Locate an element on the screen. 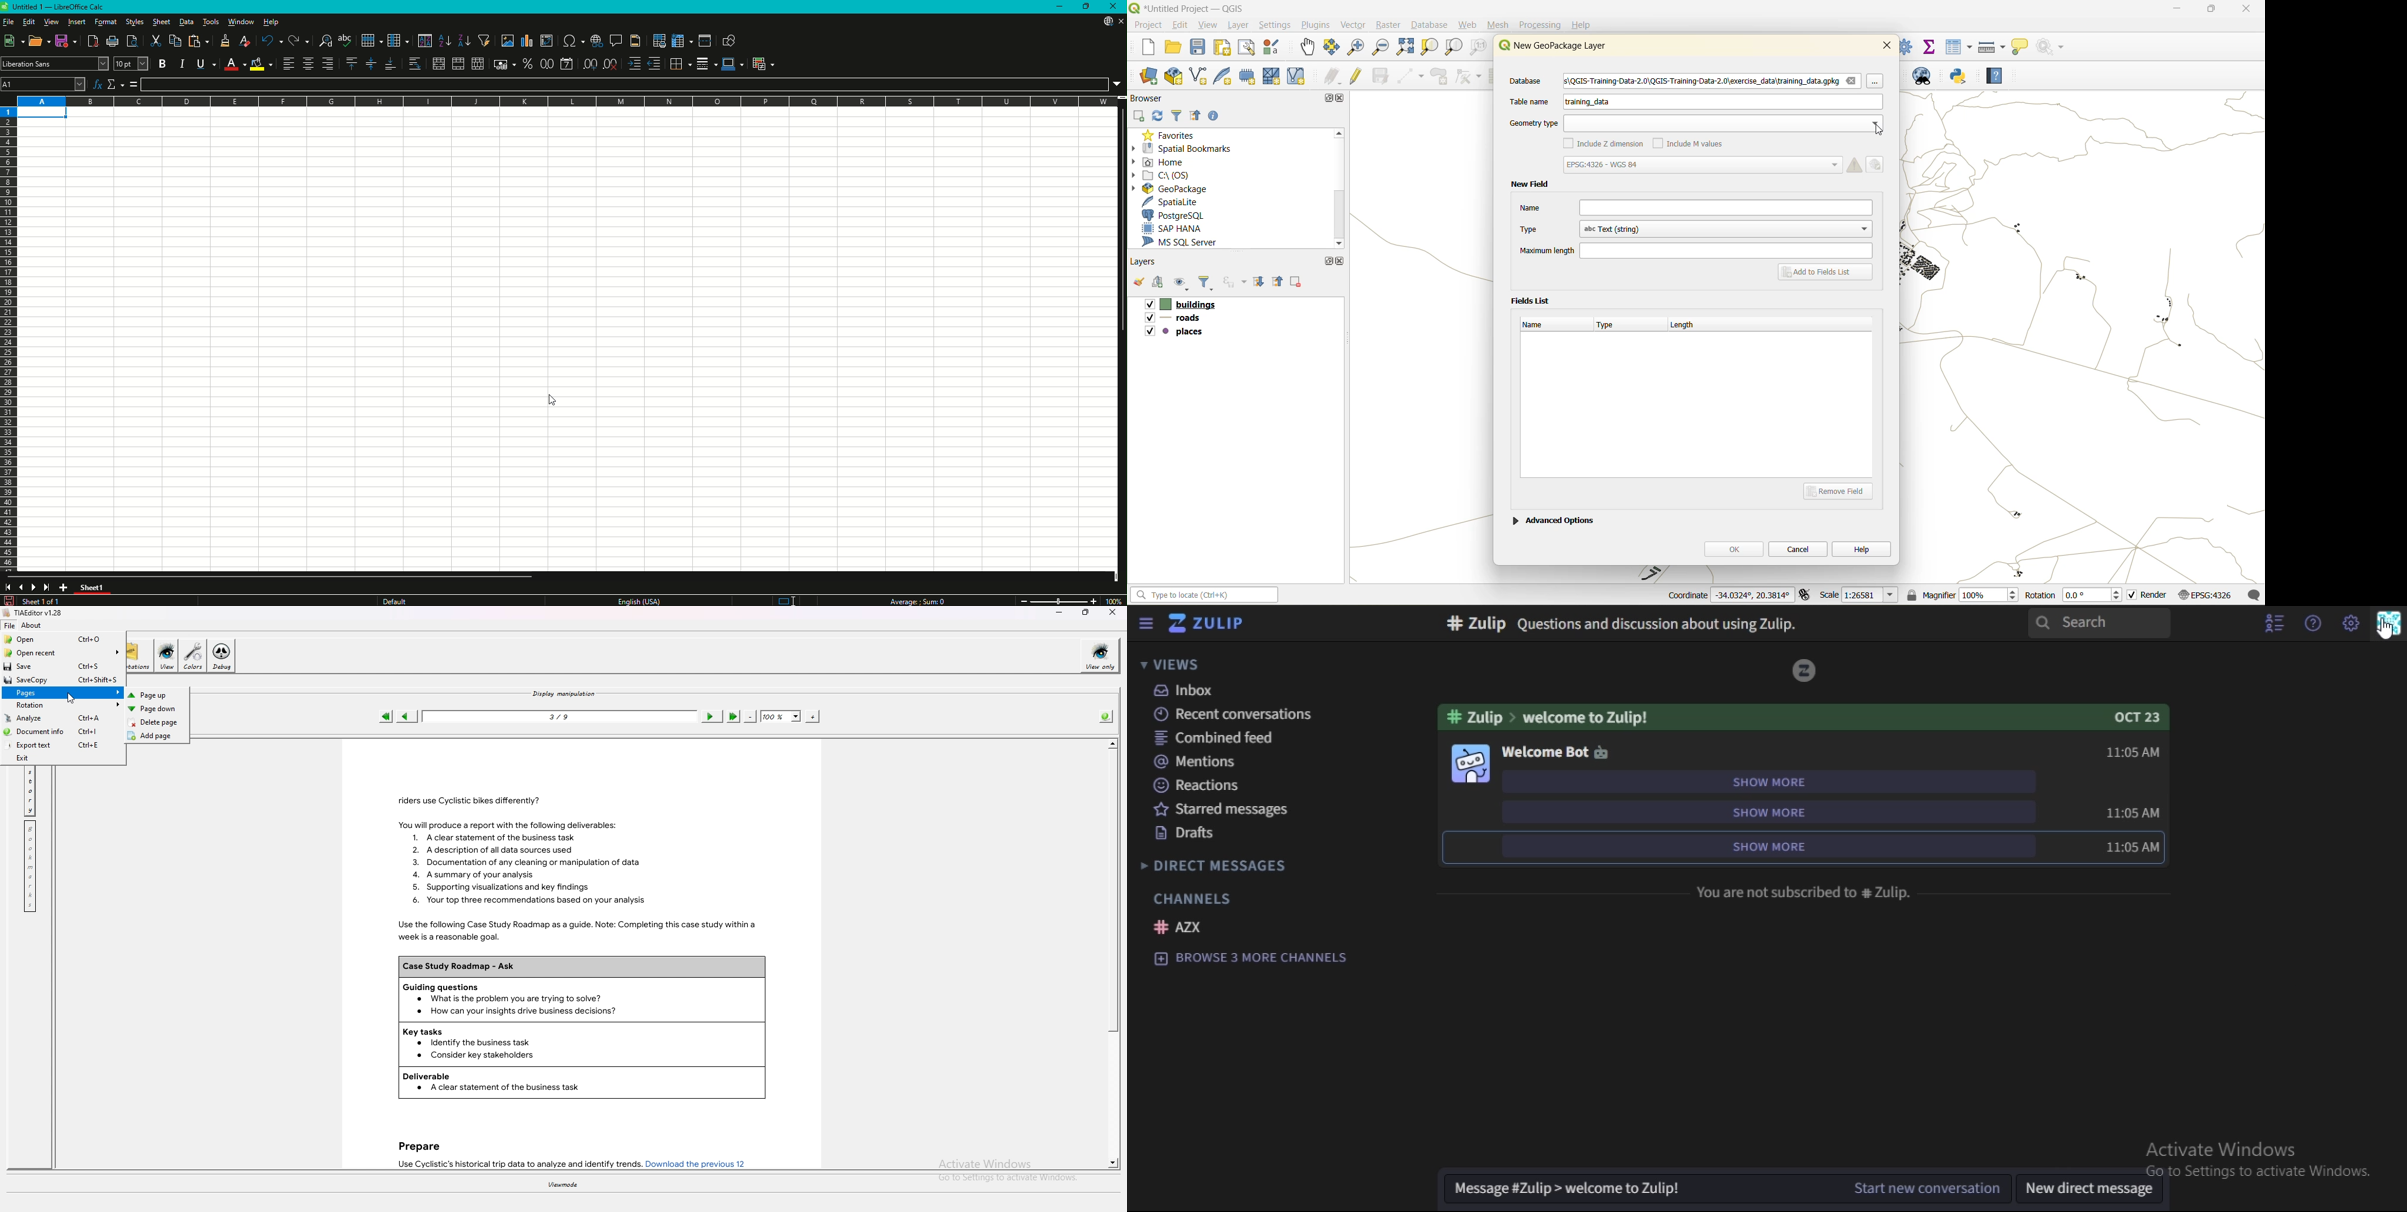  Insert Chart is located at coordinates (527, 41).